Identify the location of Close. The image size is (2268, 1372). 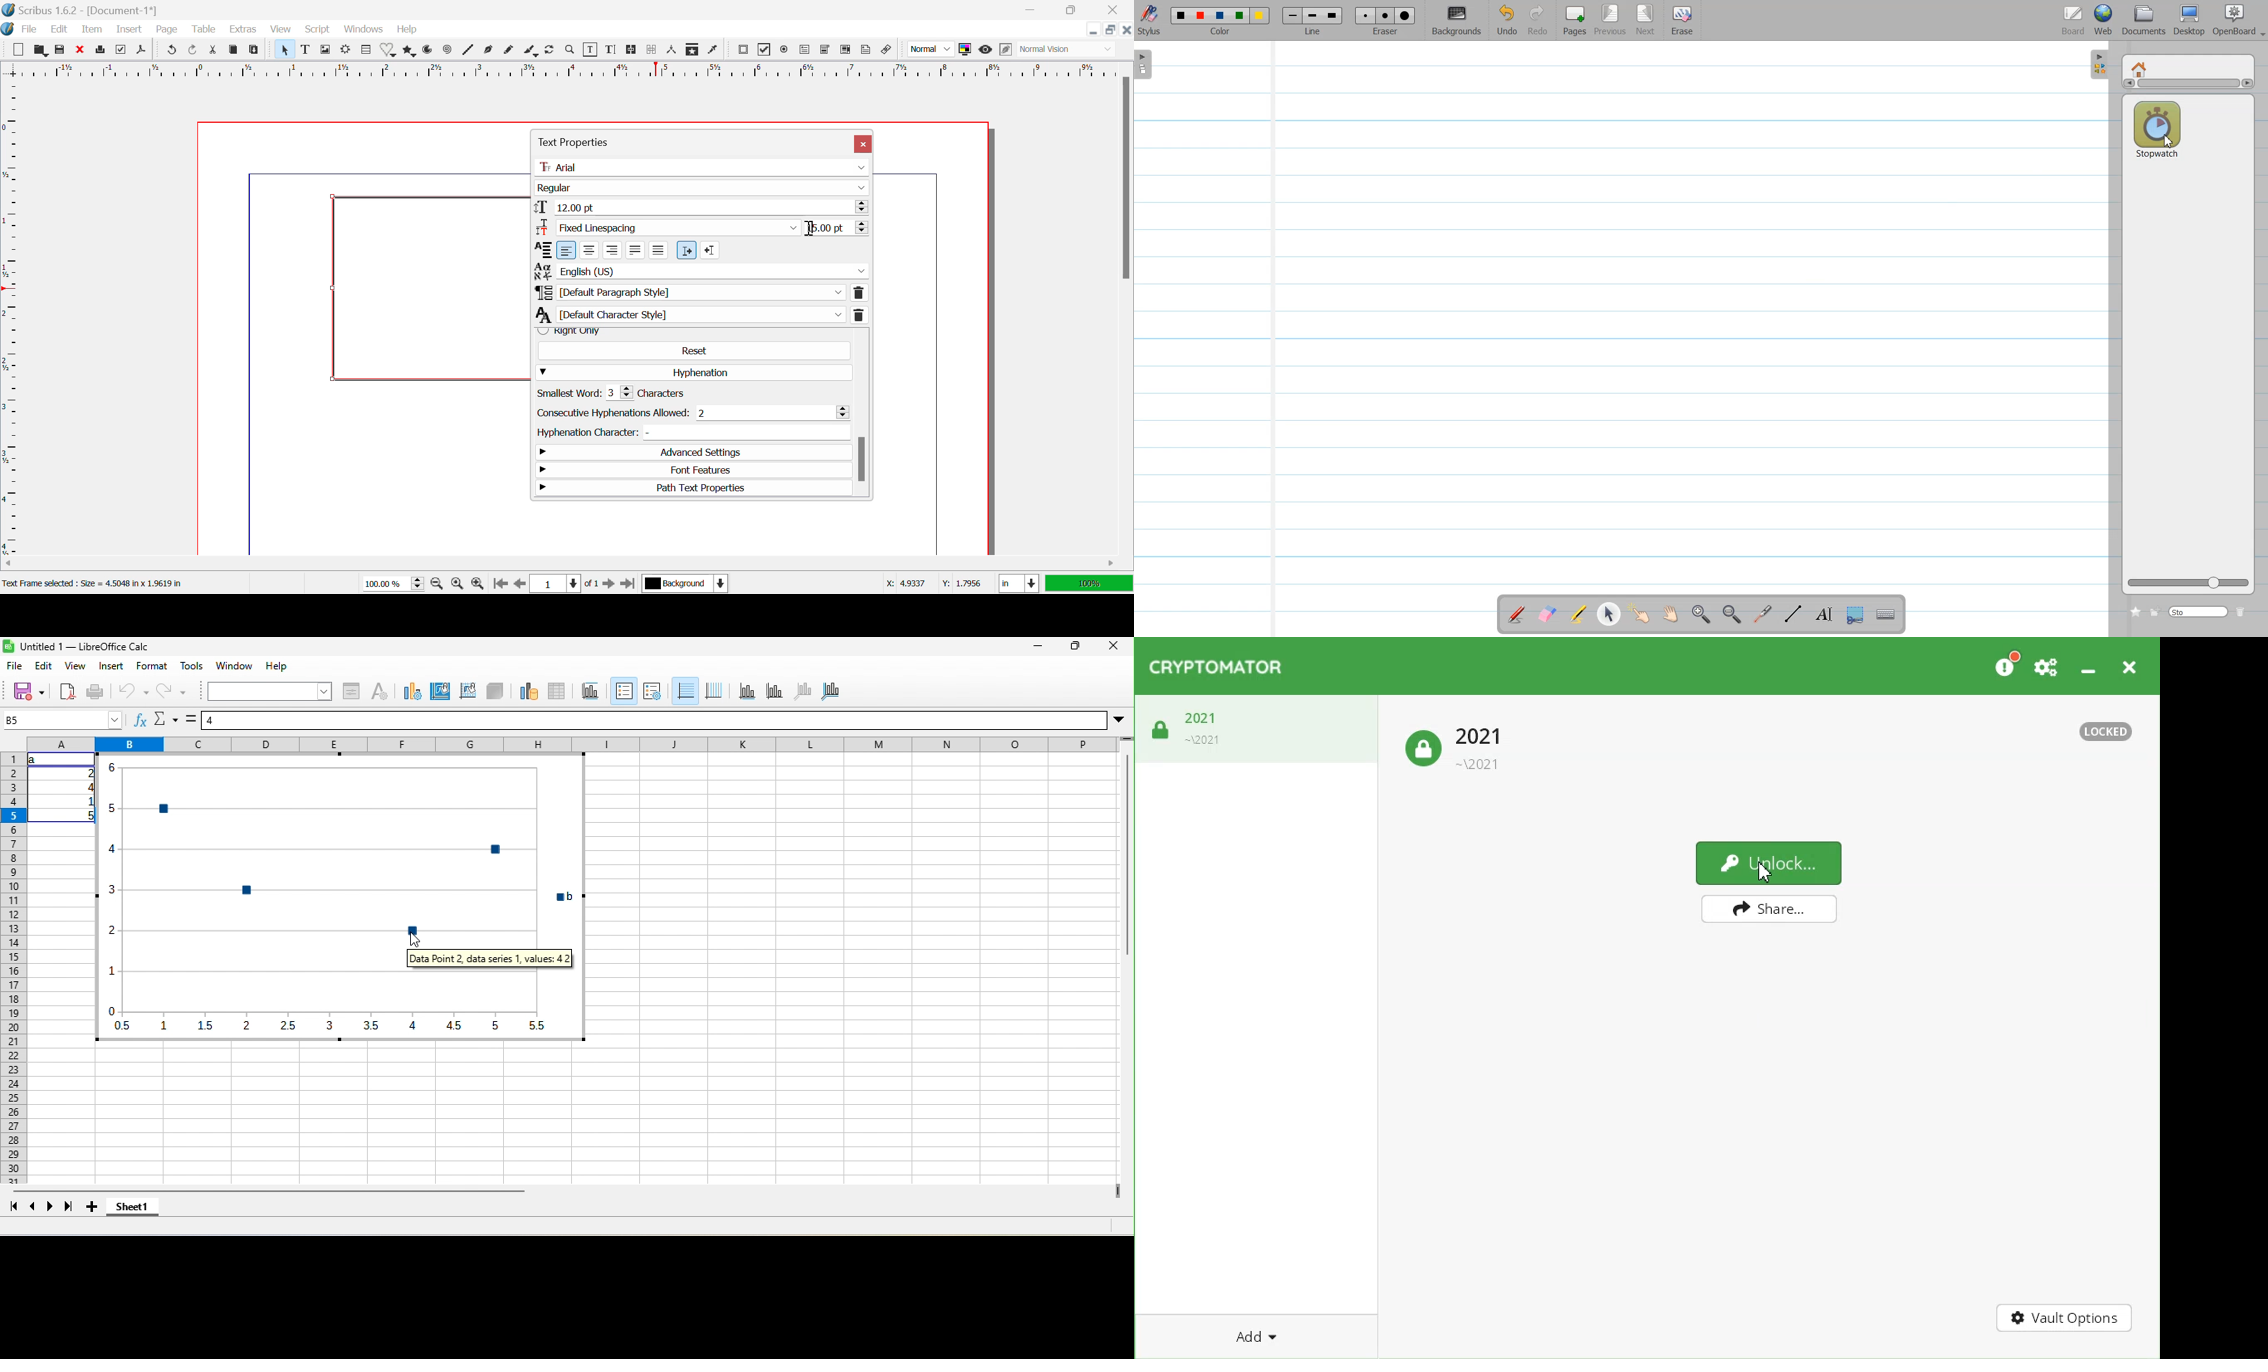
(1113, 9).